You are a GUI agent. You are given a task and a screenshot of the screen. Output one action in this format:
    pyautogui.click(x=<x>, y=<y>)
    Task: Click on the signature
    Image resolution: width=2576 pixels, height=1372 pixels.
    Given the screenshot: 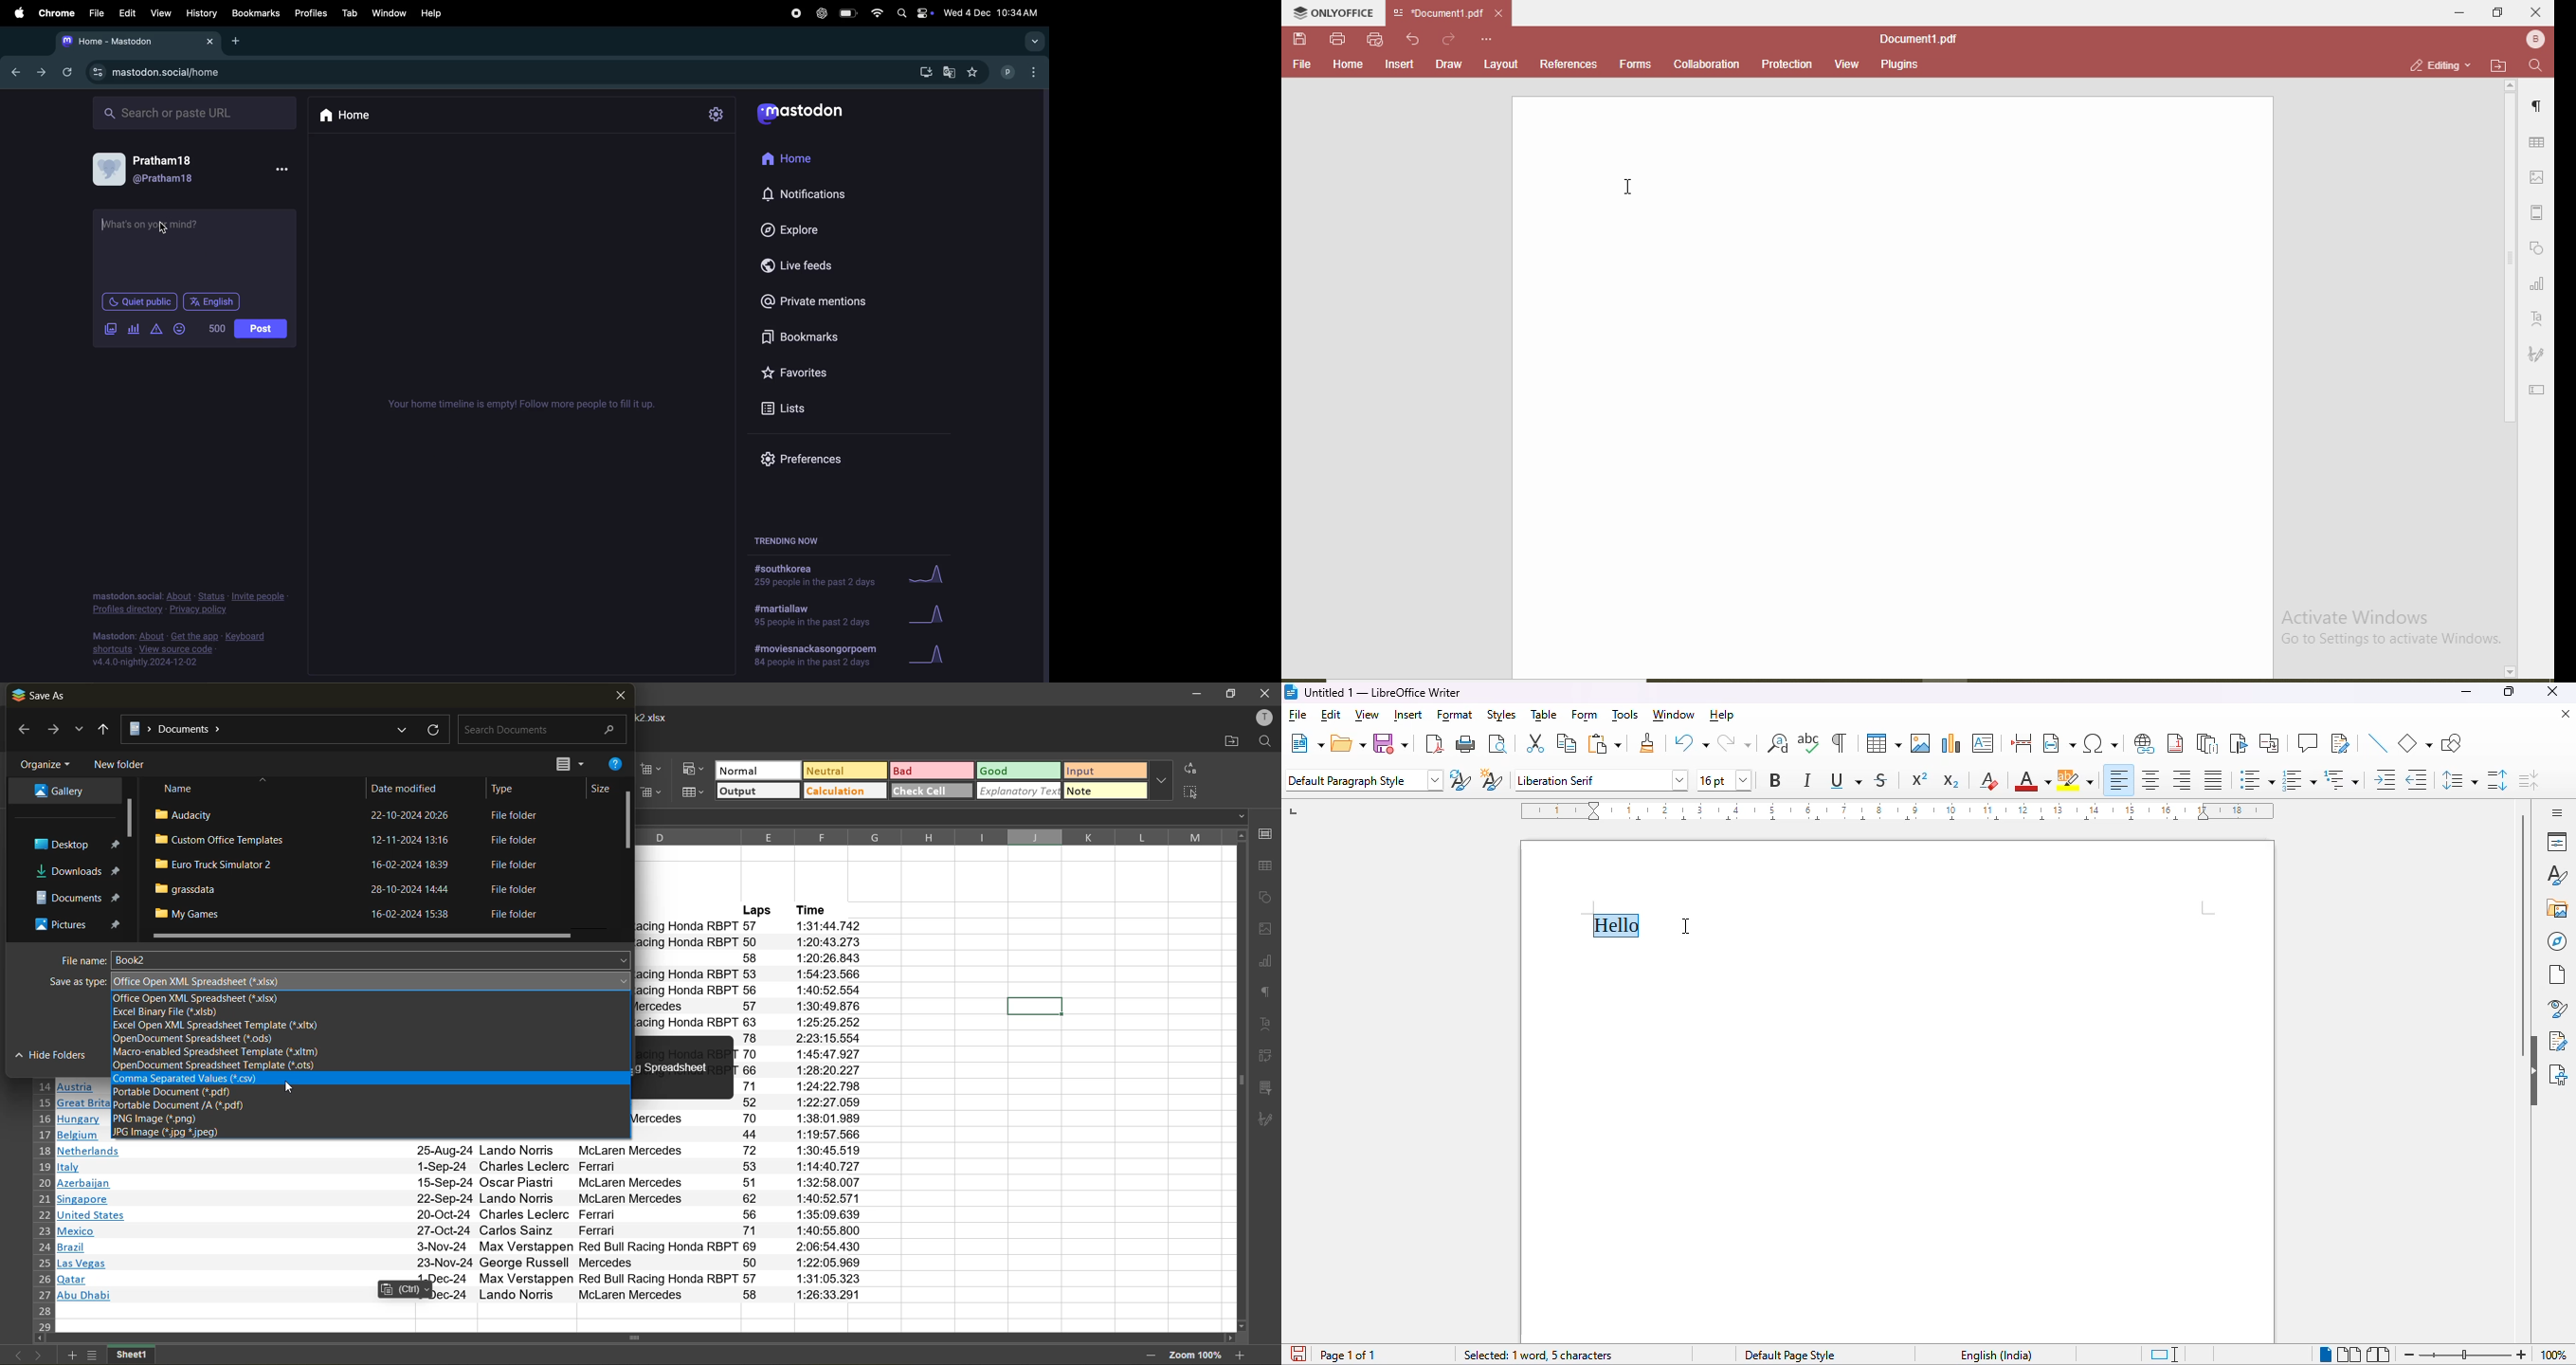 What is the action you would take?
    pyautogui.click(x=2537, y=355)
    